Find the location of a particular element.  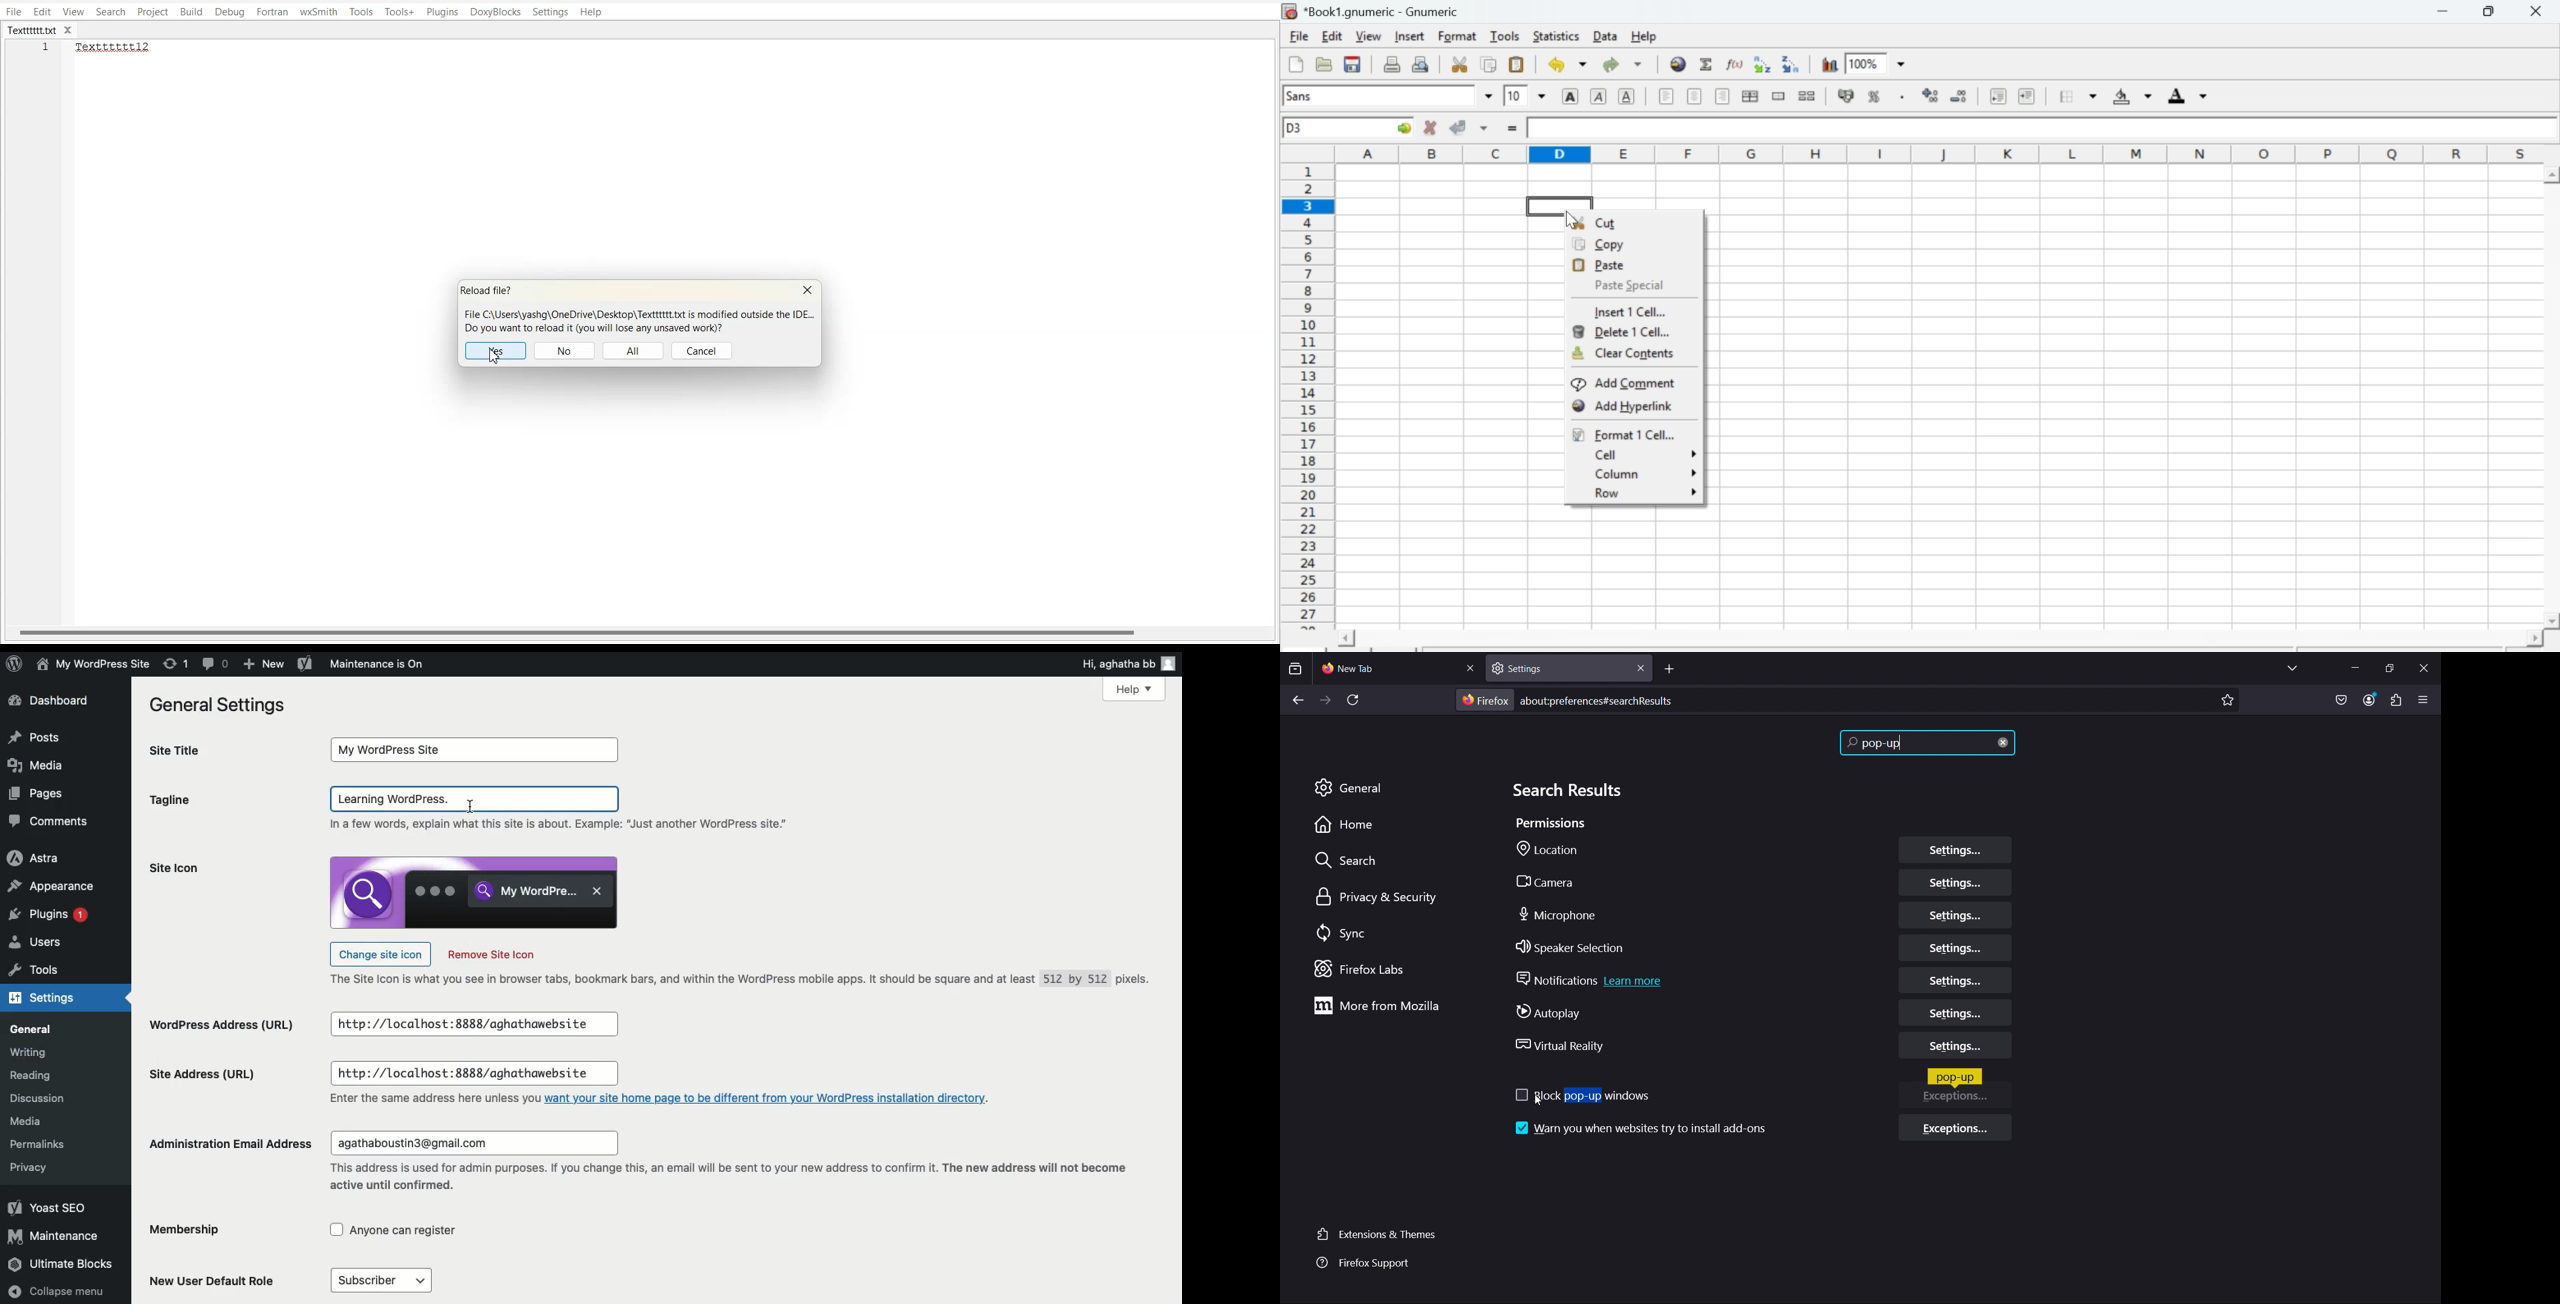

Debug is located at coordinates (229, 13).